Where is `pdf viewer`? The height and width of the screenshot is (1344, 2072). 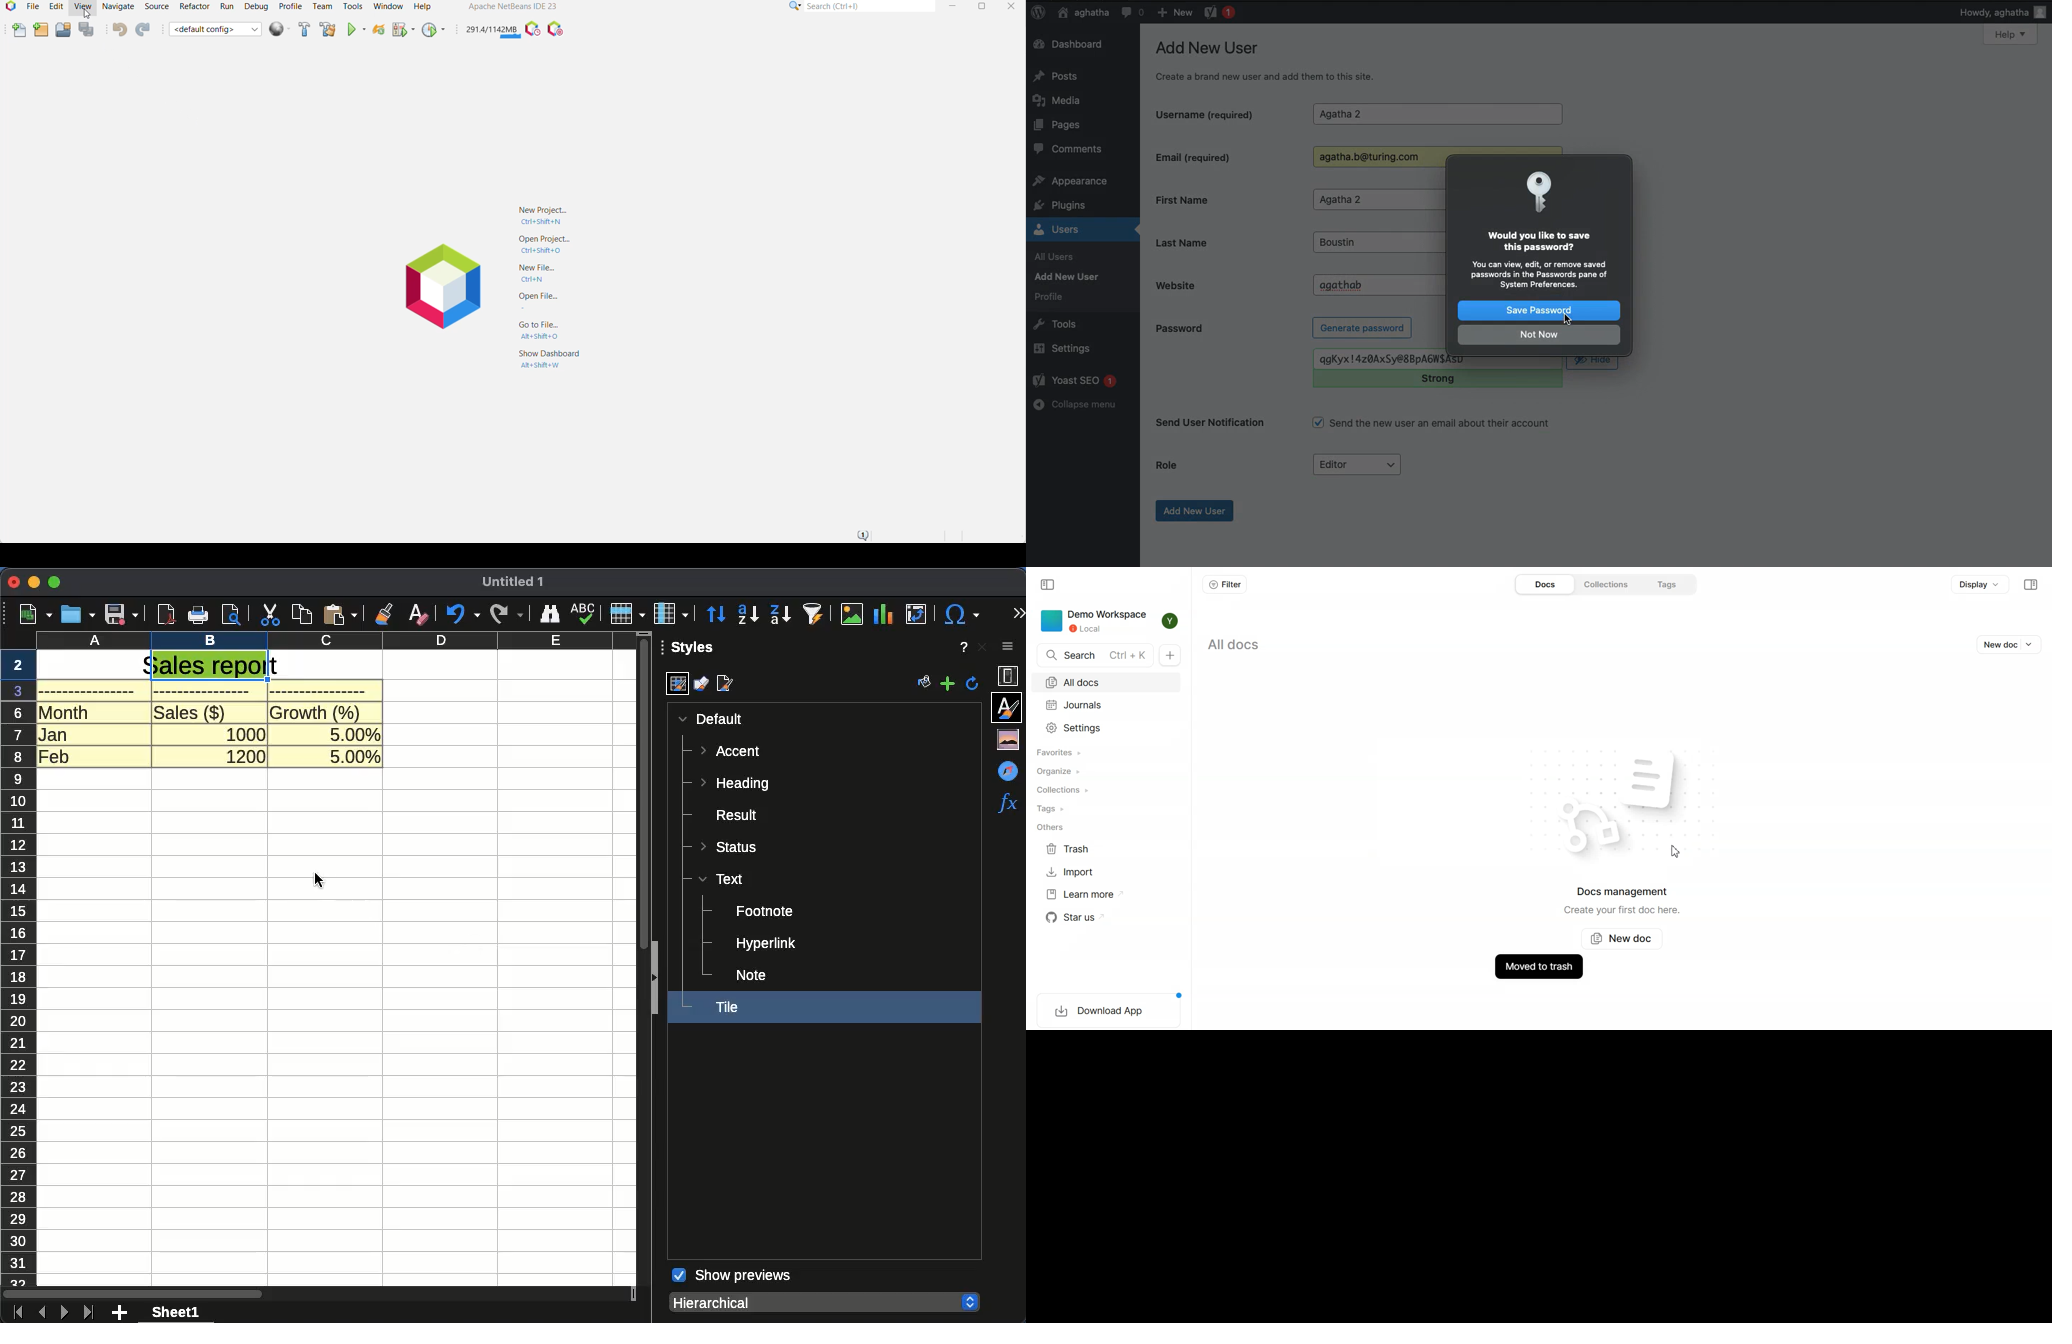
pdf viewer is located at coordinates (166, 615).